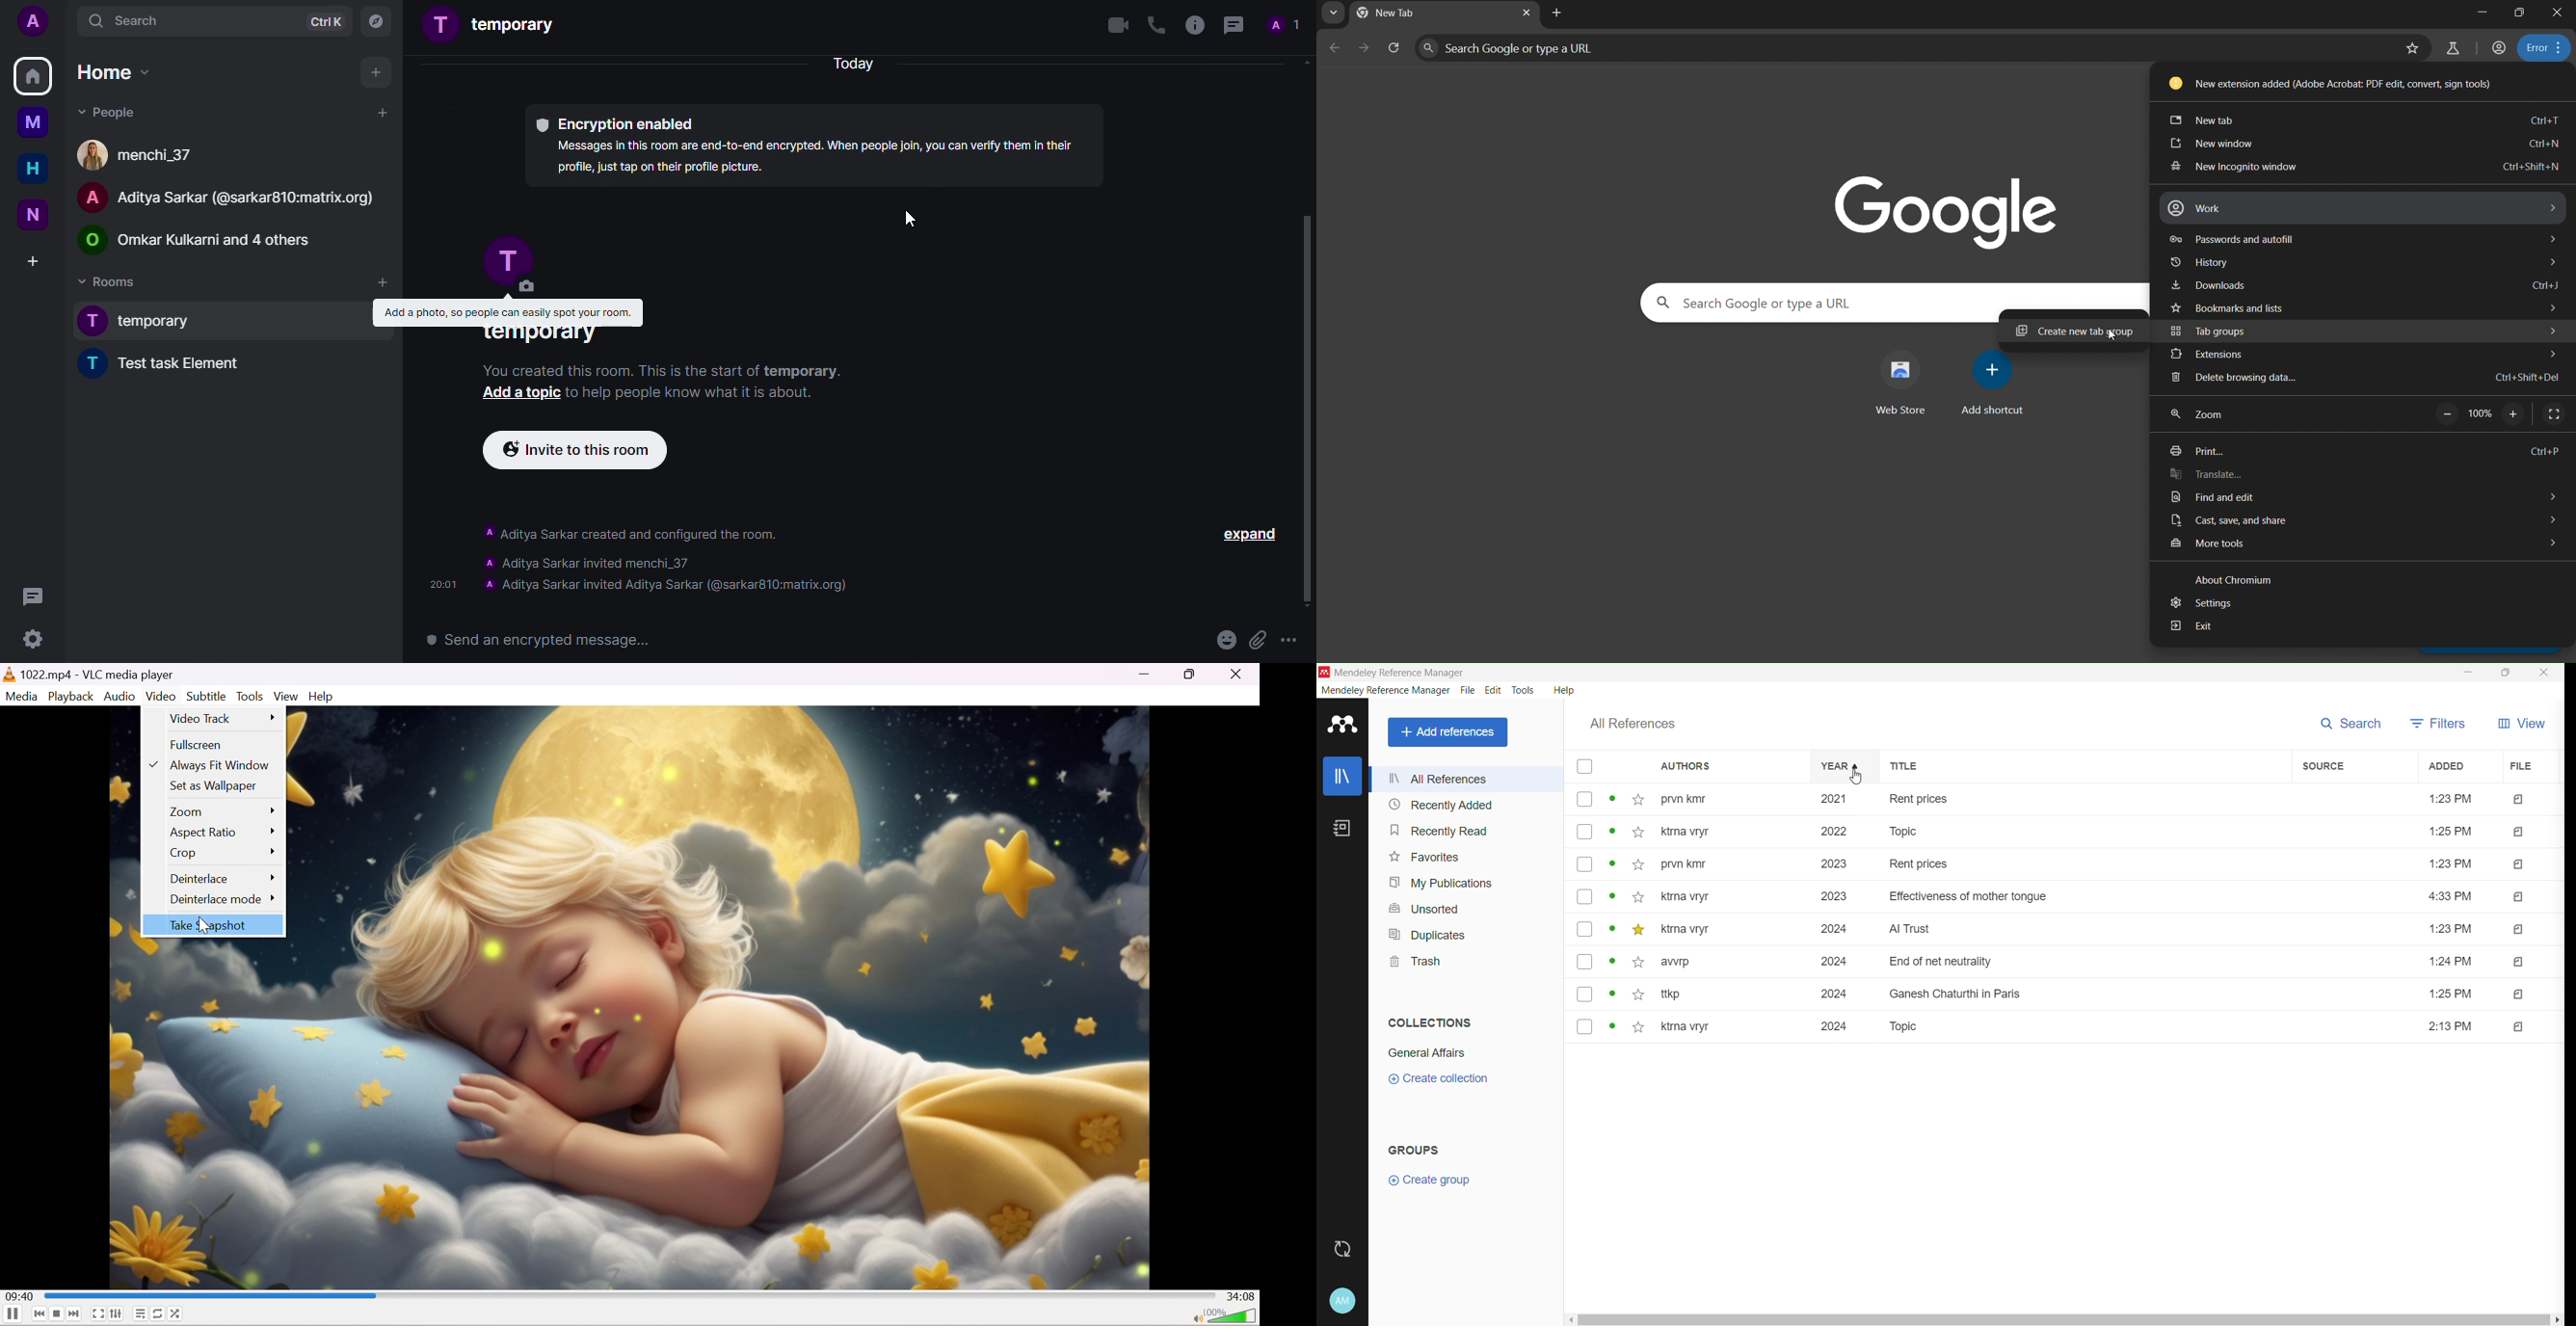 The image size is (2576, 1344). I want to click on wallpaper, so click(720, 997).